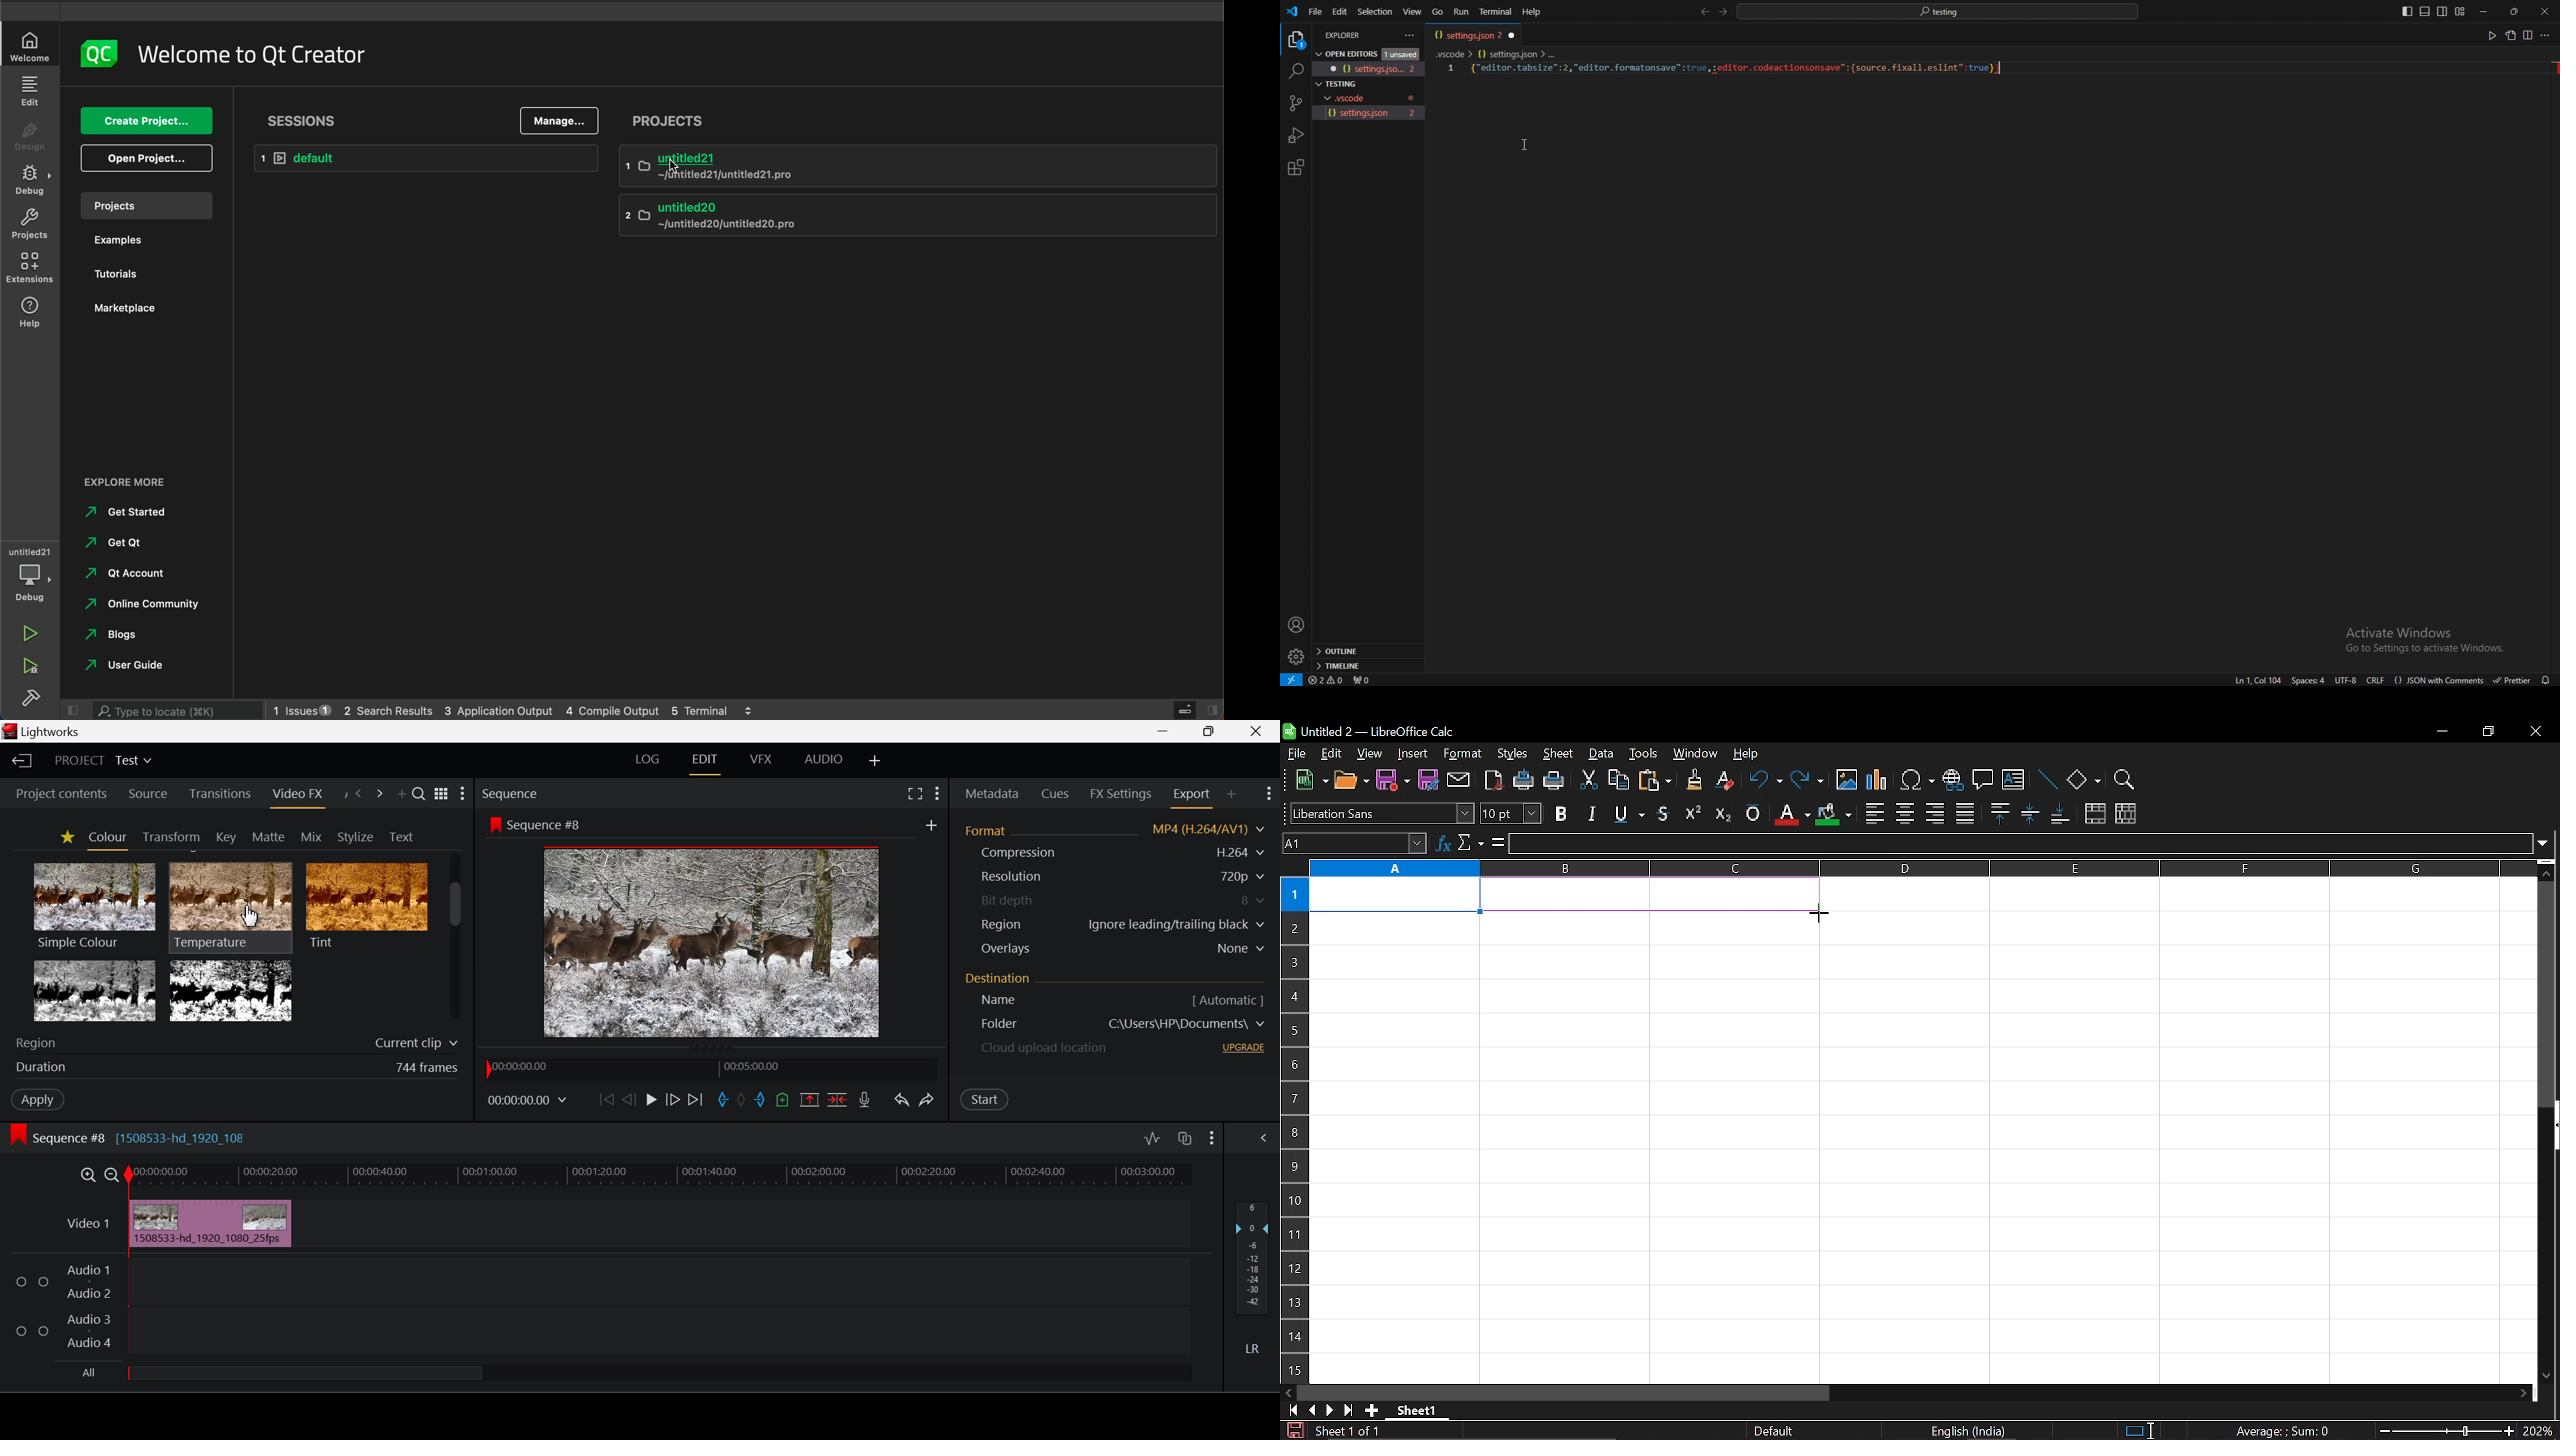 The width and height of the screenshot is (2576, 1456). Describe the element at coordinates (1512, 755) in the screenshot. I see `styles` at that location.